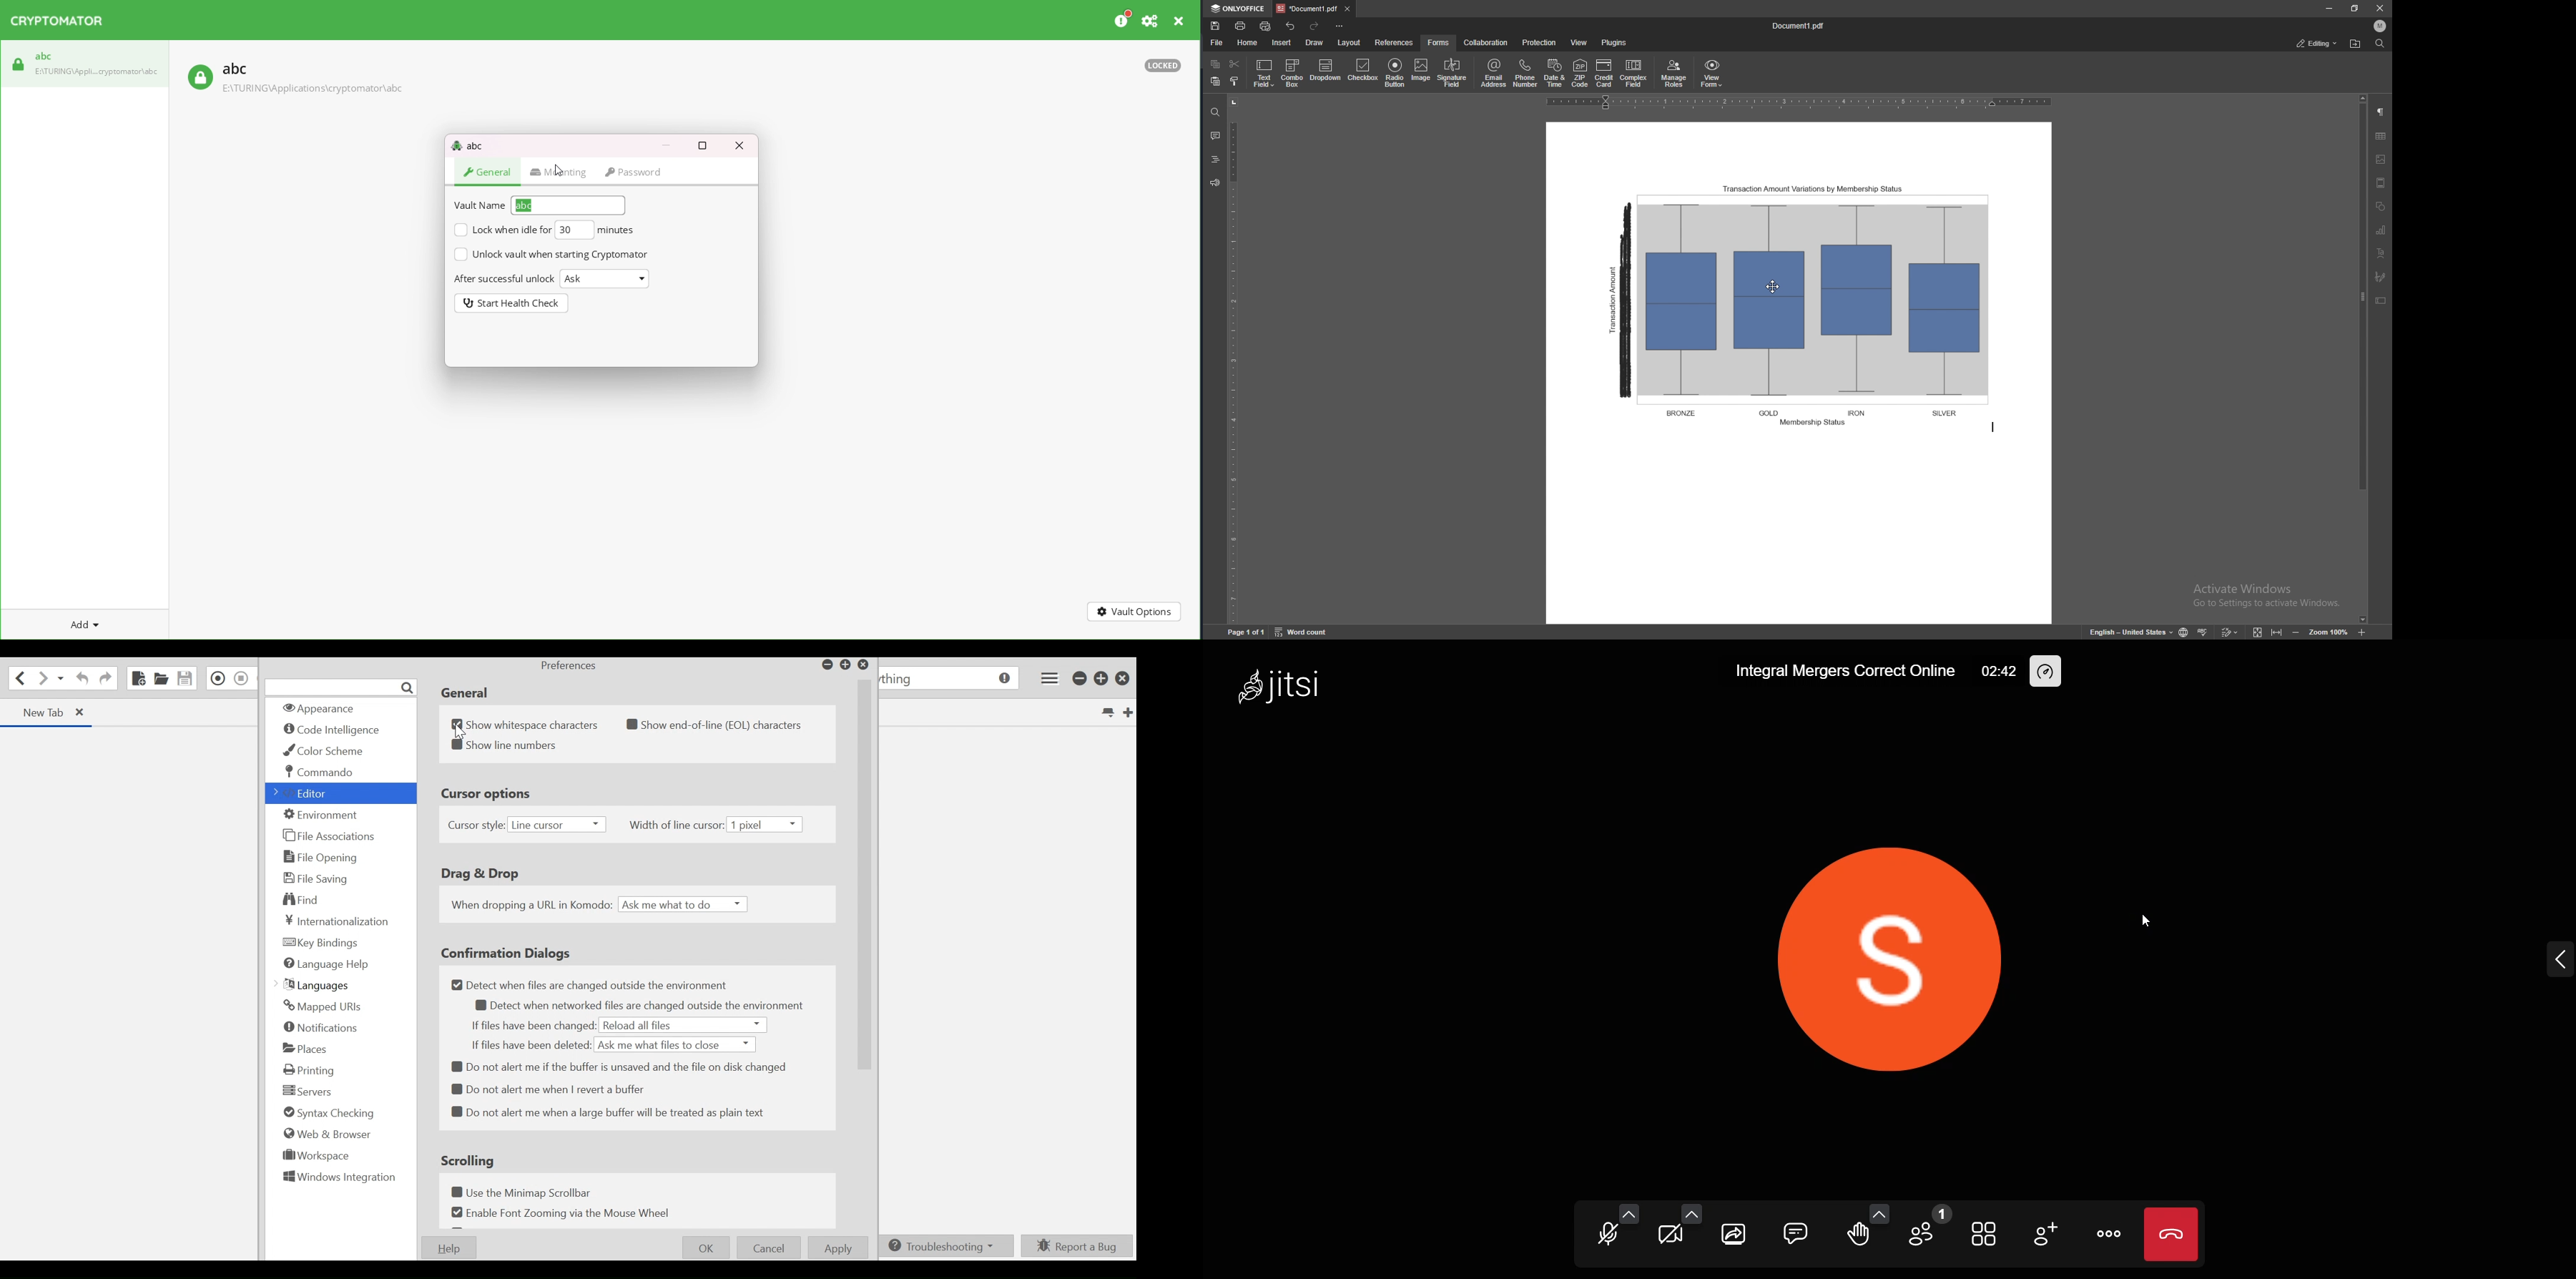  Describe the element at coordinates (1362, 71) in the screenshot. I see `checkbox` at that location.